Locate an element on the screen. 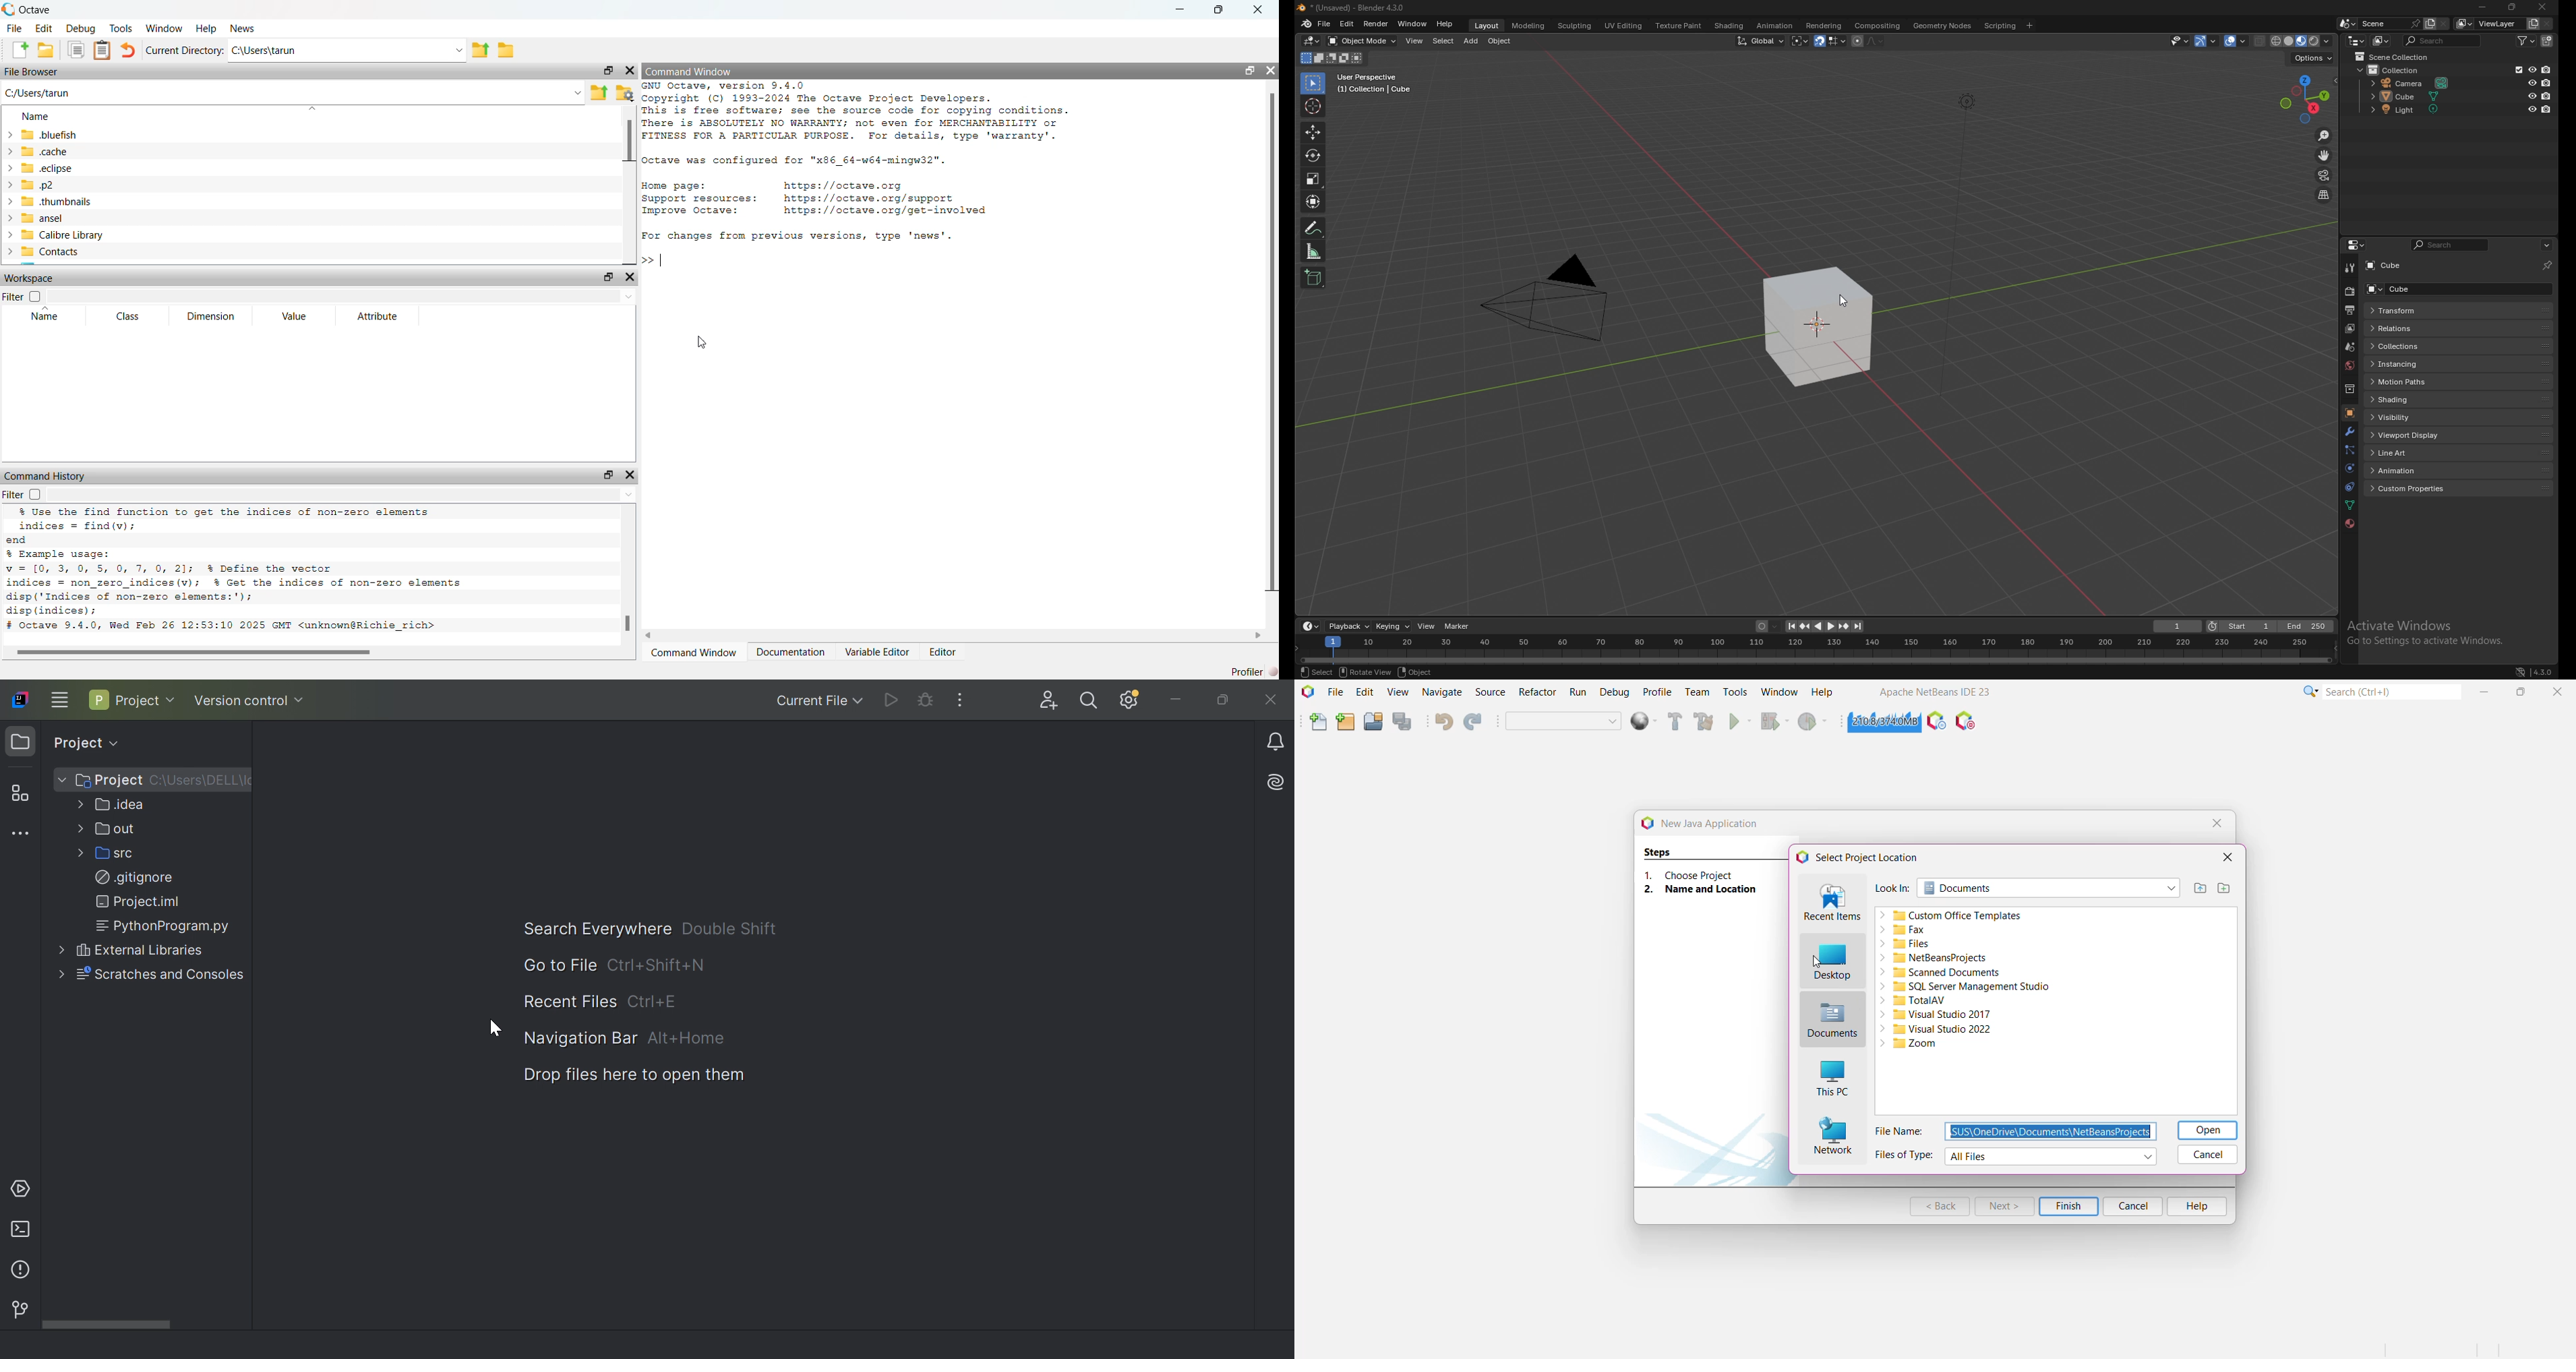 The width and height of the screenshot is (2576, 1372). zoom is located at coordinates (2324, 137).